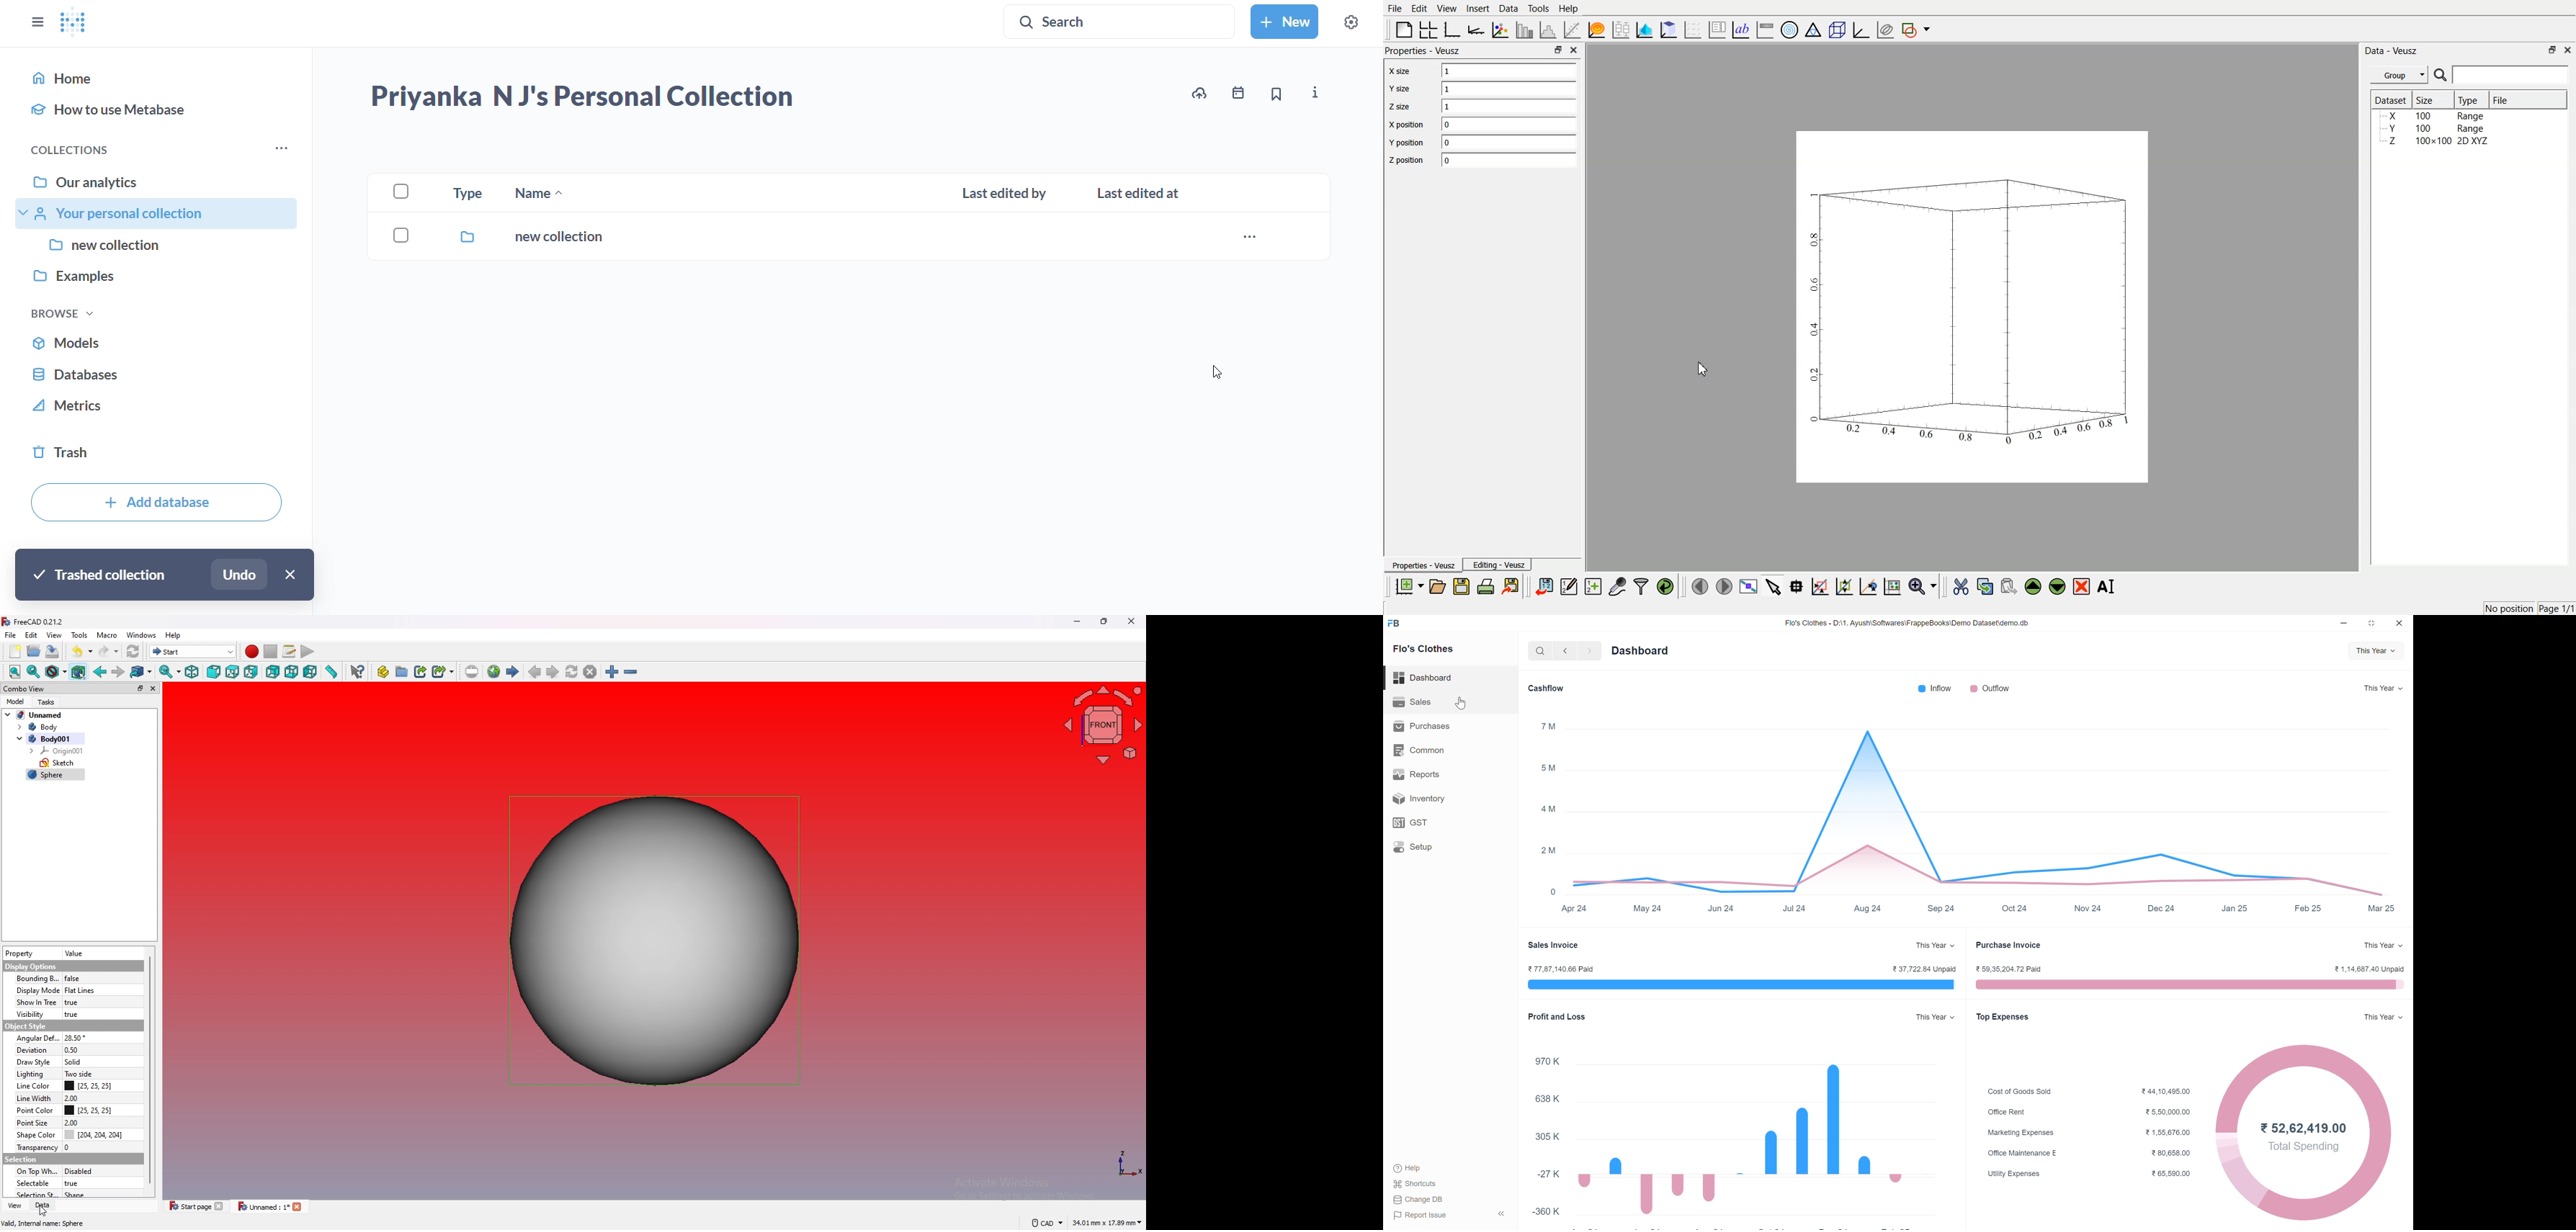 The width and height of the screenshot is (2576, 1232). I want to click on Rs 65,590.00, so click(2175, 1174).